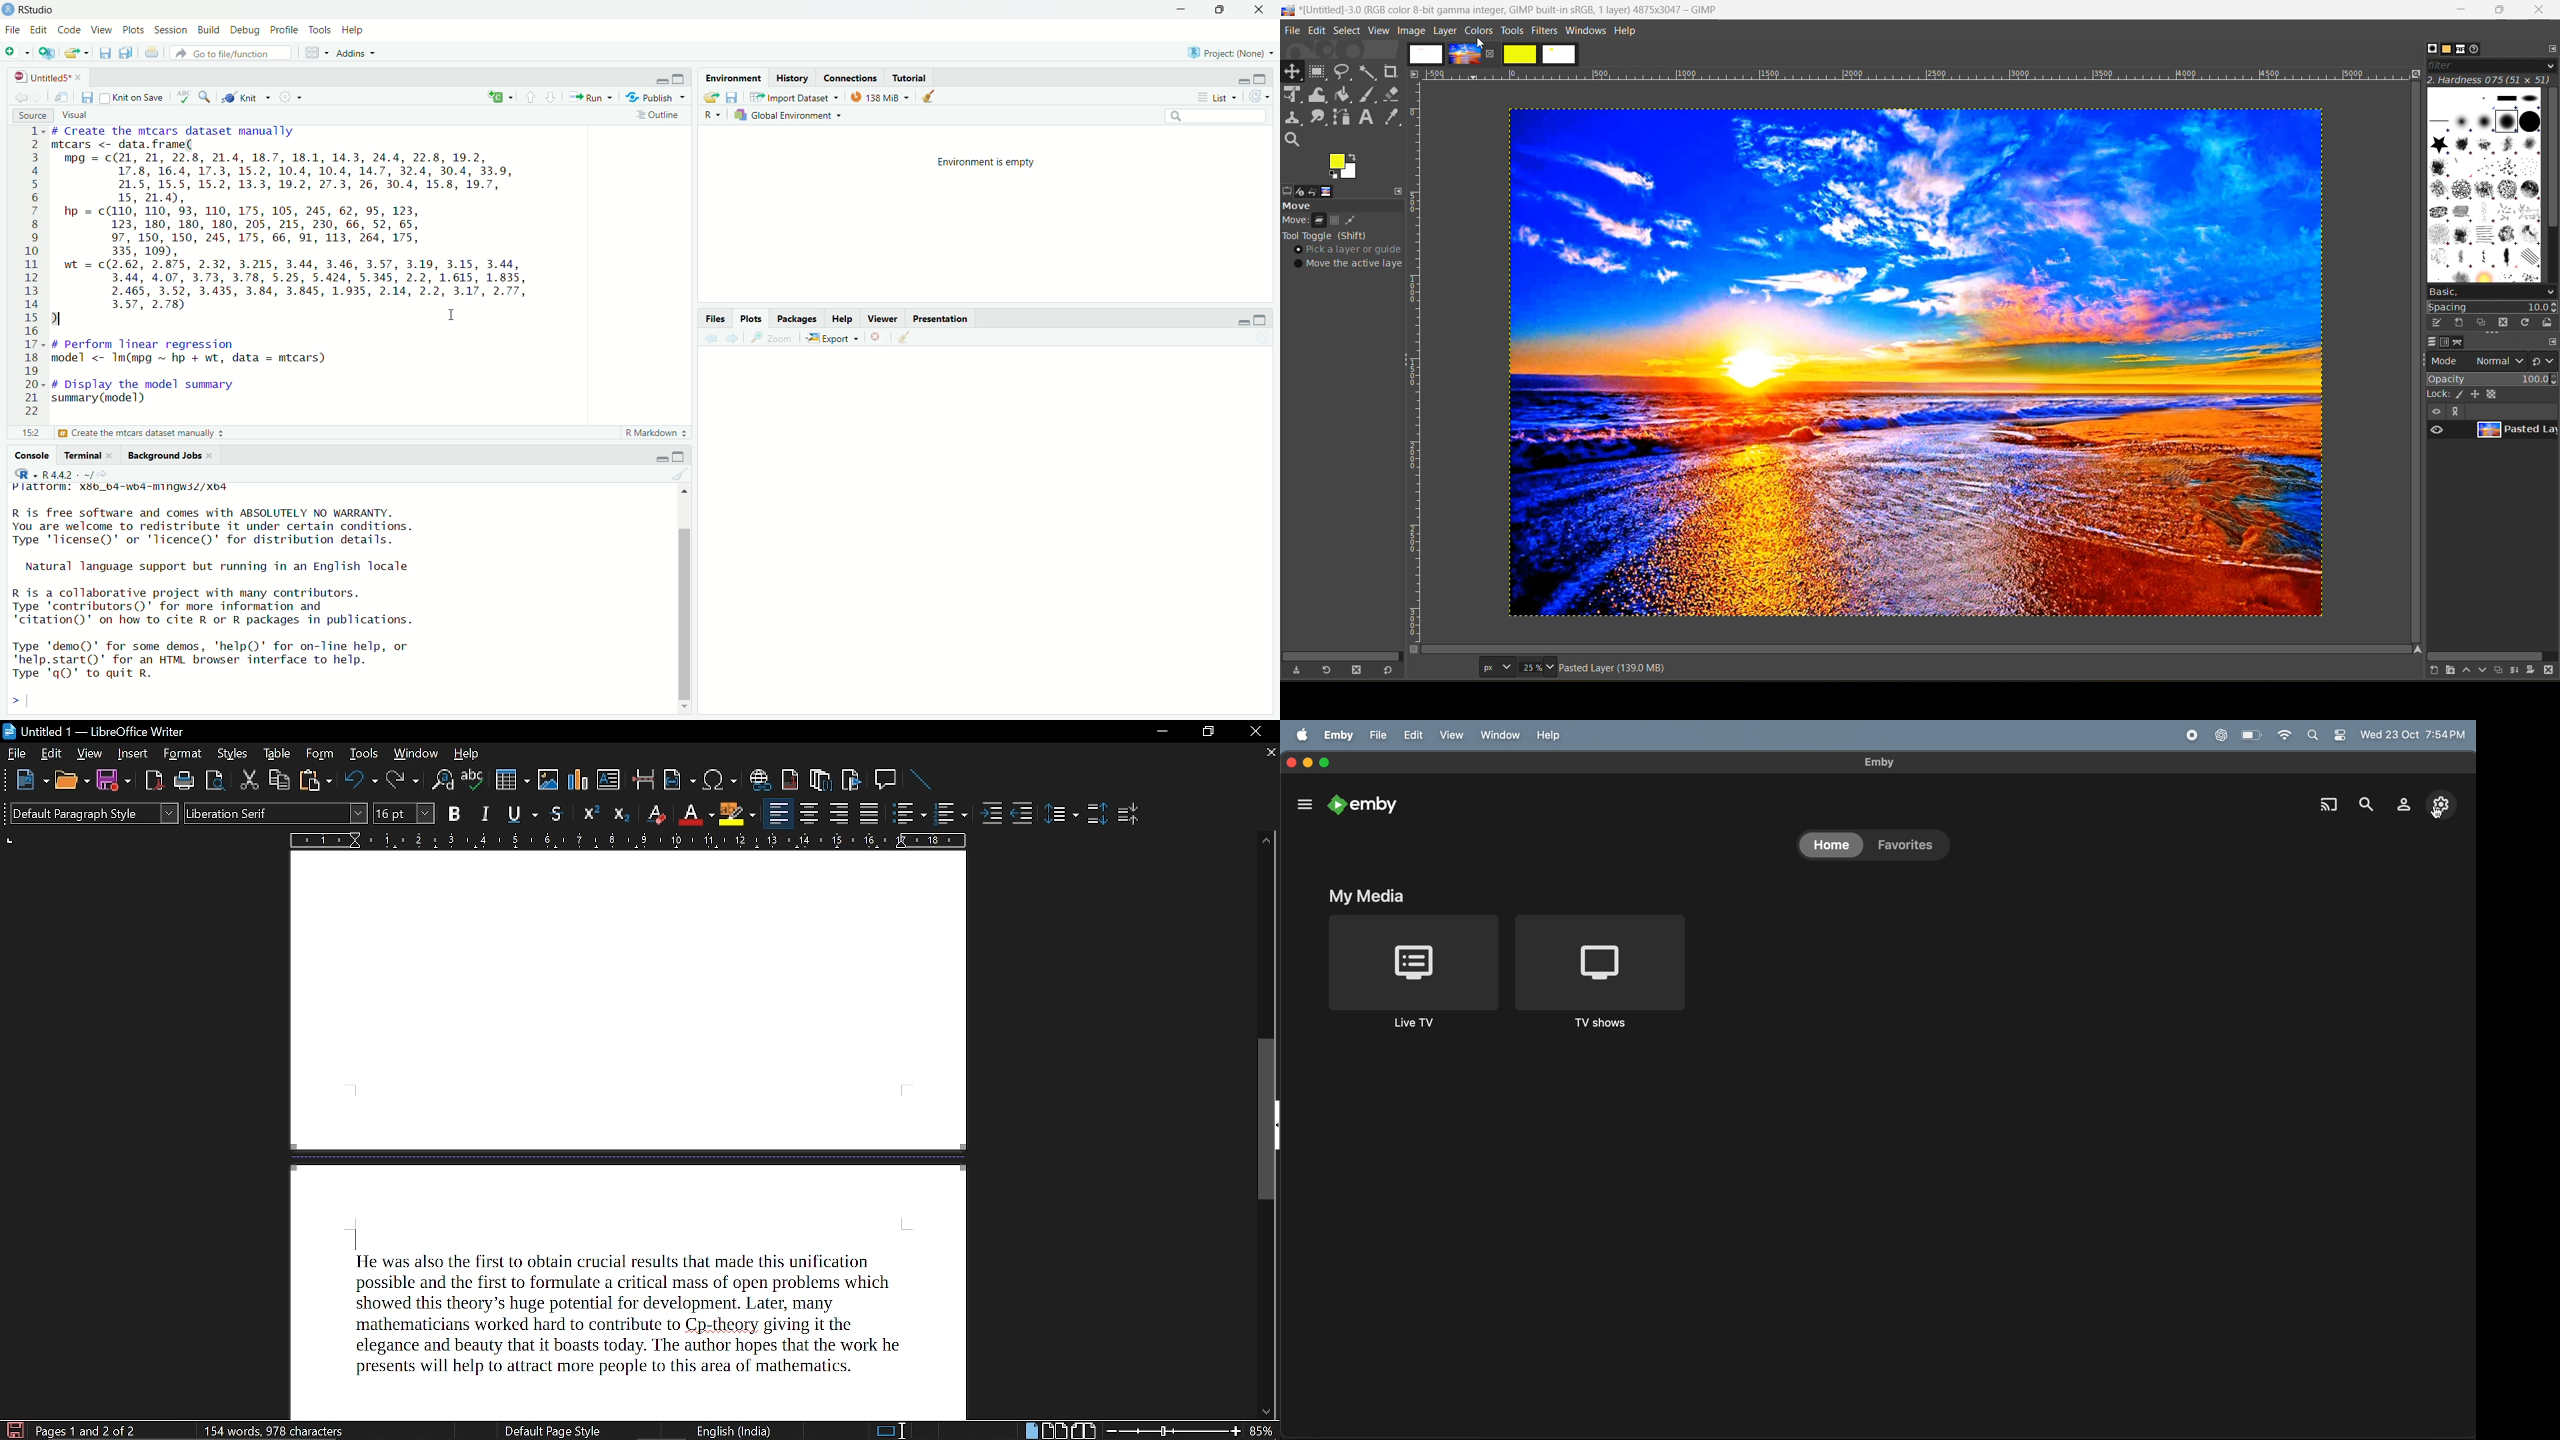  What do you see at coordinates (83, 77) in the screenshot?
I see `close` at bounding box center [83, 77].